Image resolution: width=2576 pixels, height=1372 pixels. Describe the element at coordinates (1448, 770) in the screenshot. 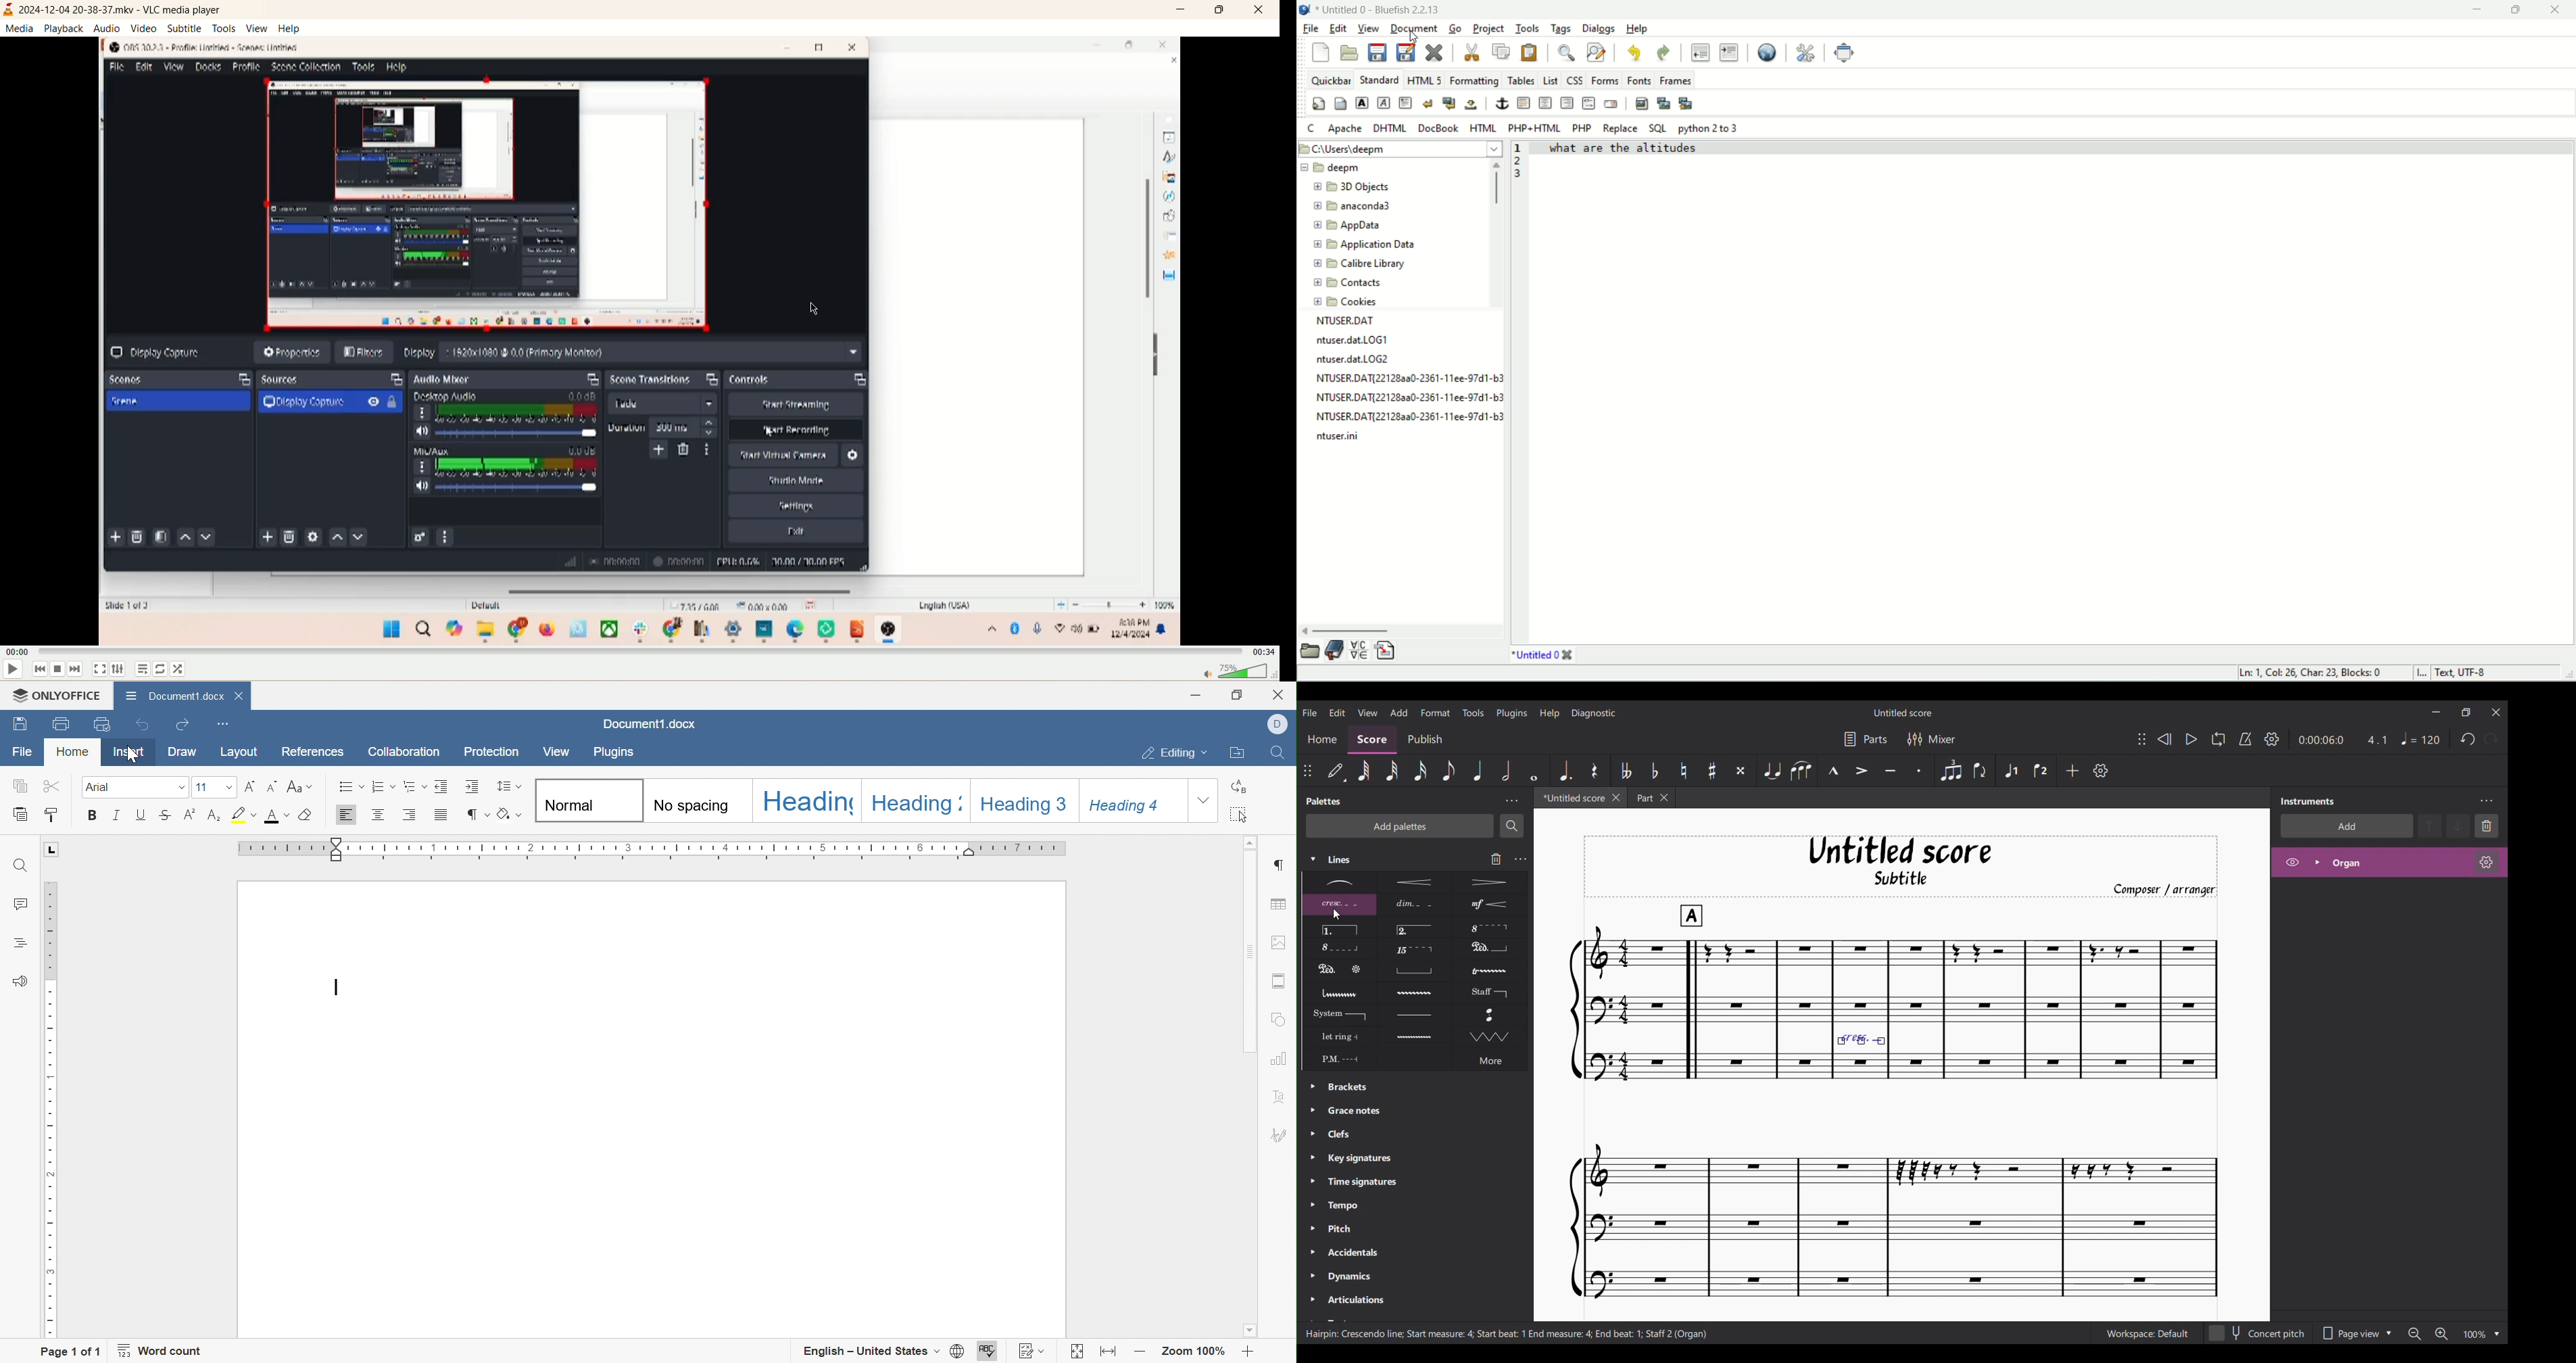

I see `8th note` at that location.